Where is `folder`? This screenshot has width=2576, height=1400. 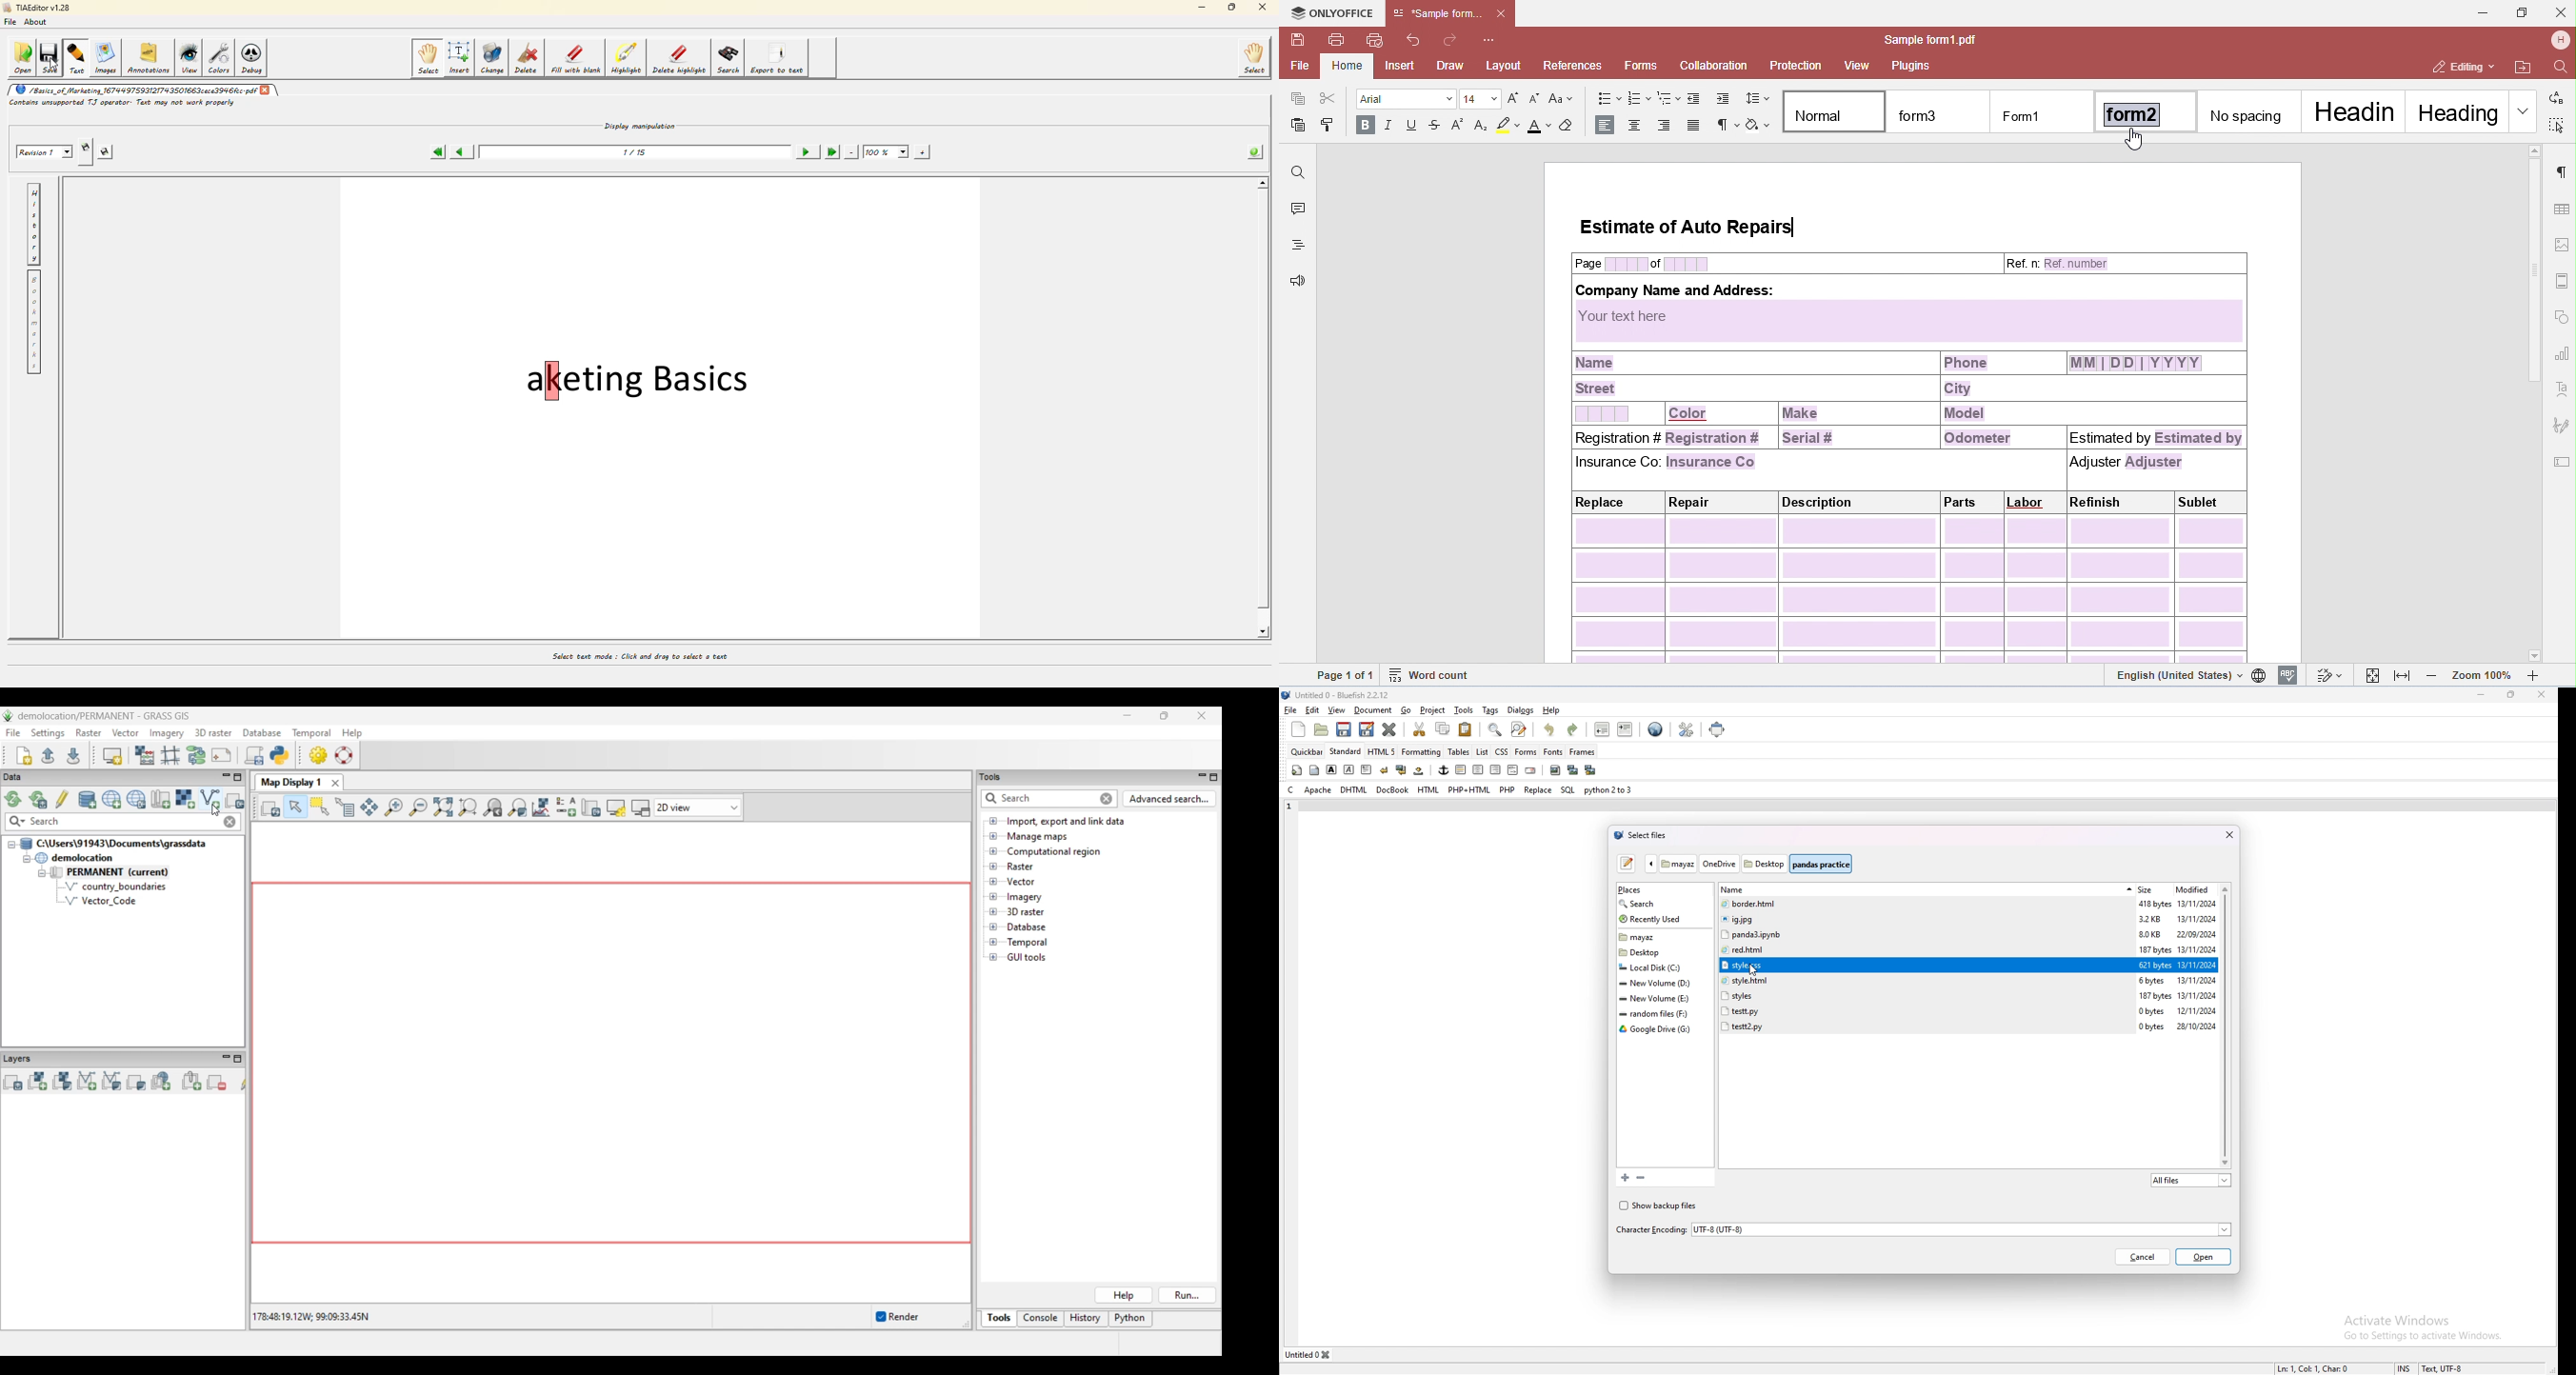
folder is located at coordinates (1661, 1013).